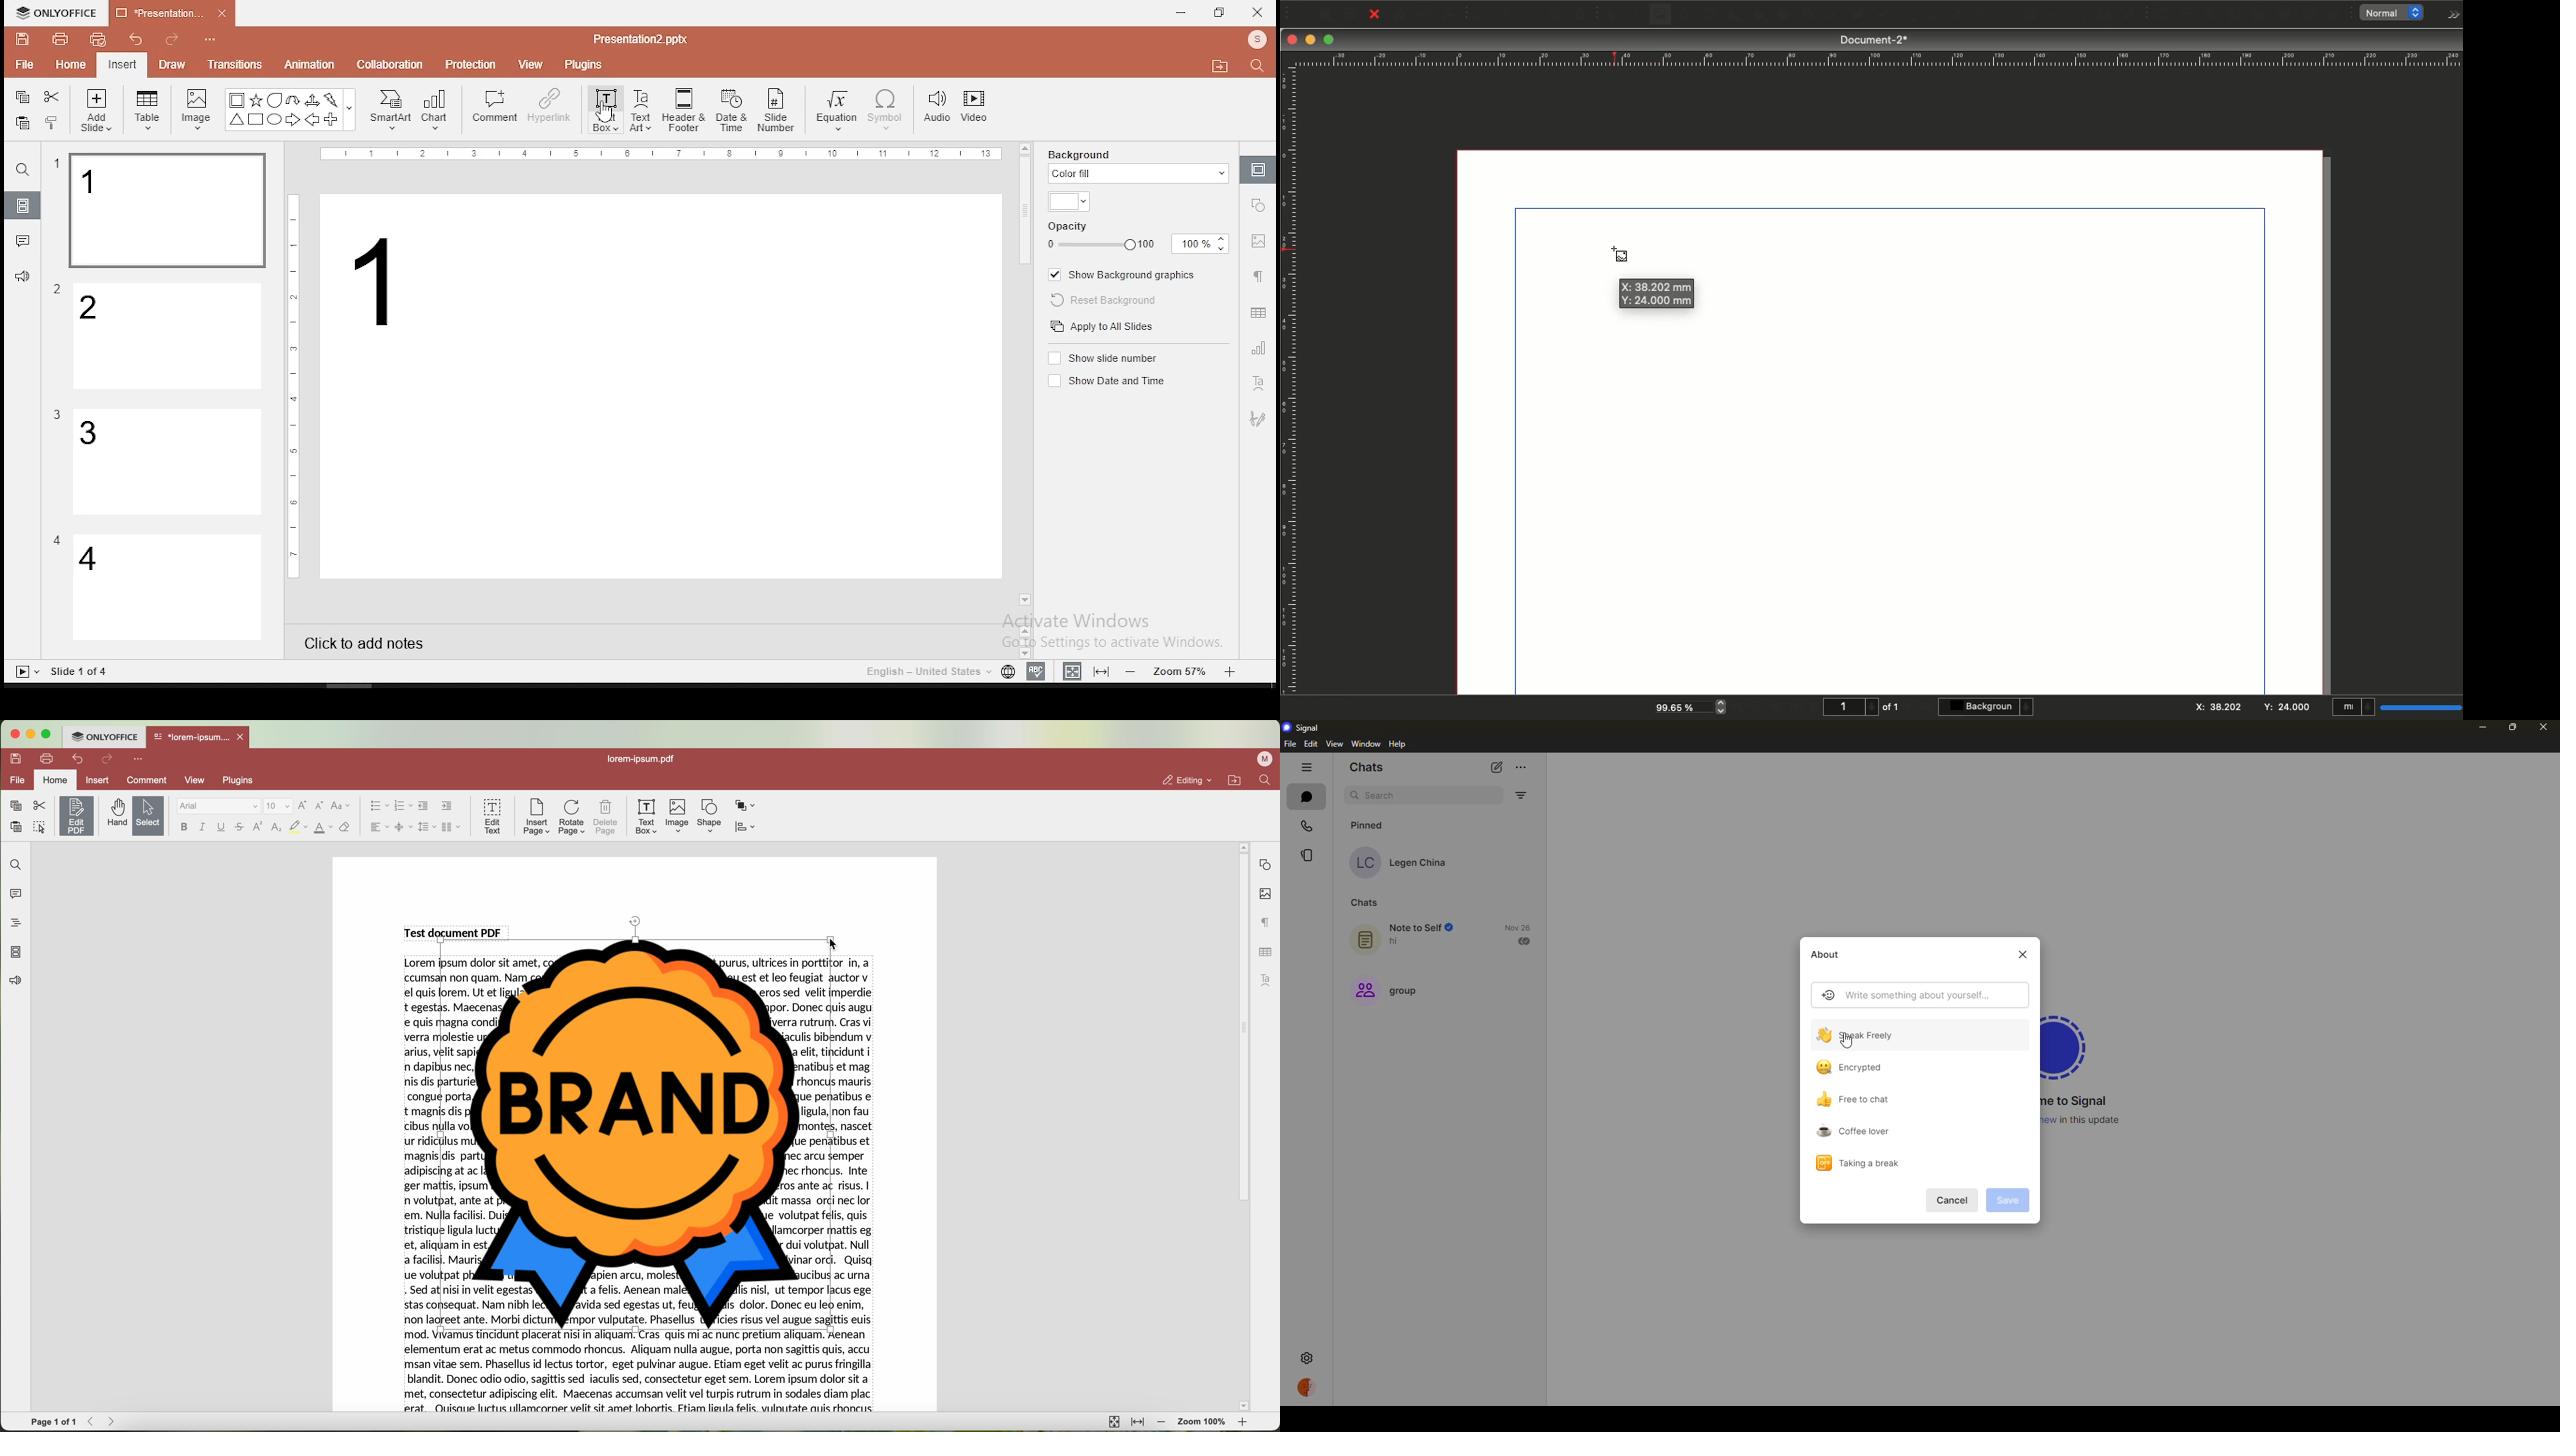 This screenshot has height=1456, width=2576. What do you see at coordinates (1256, 313) in the screenshot?
I see `table settings` at bounding box center [1256, 313].